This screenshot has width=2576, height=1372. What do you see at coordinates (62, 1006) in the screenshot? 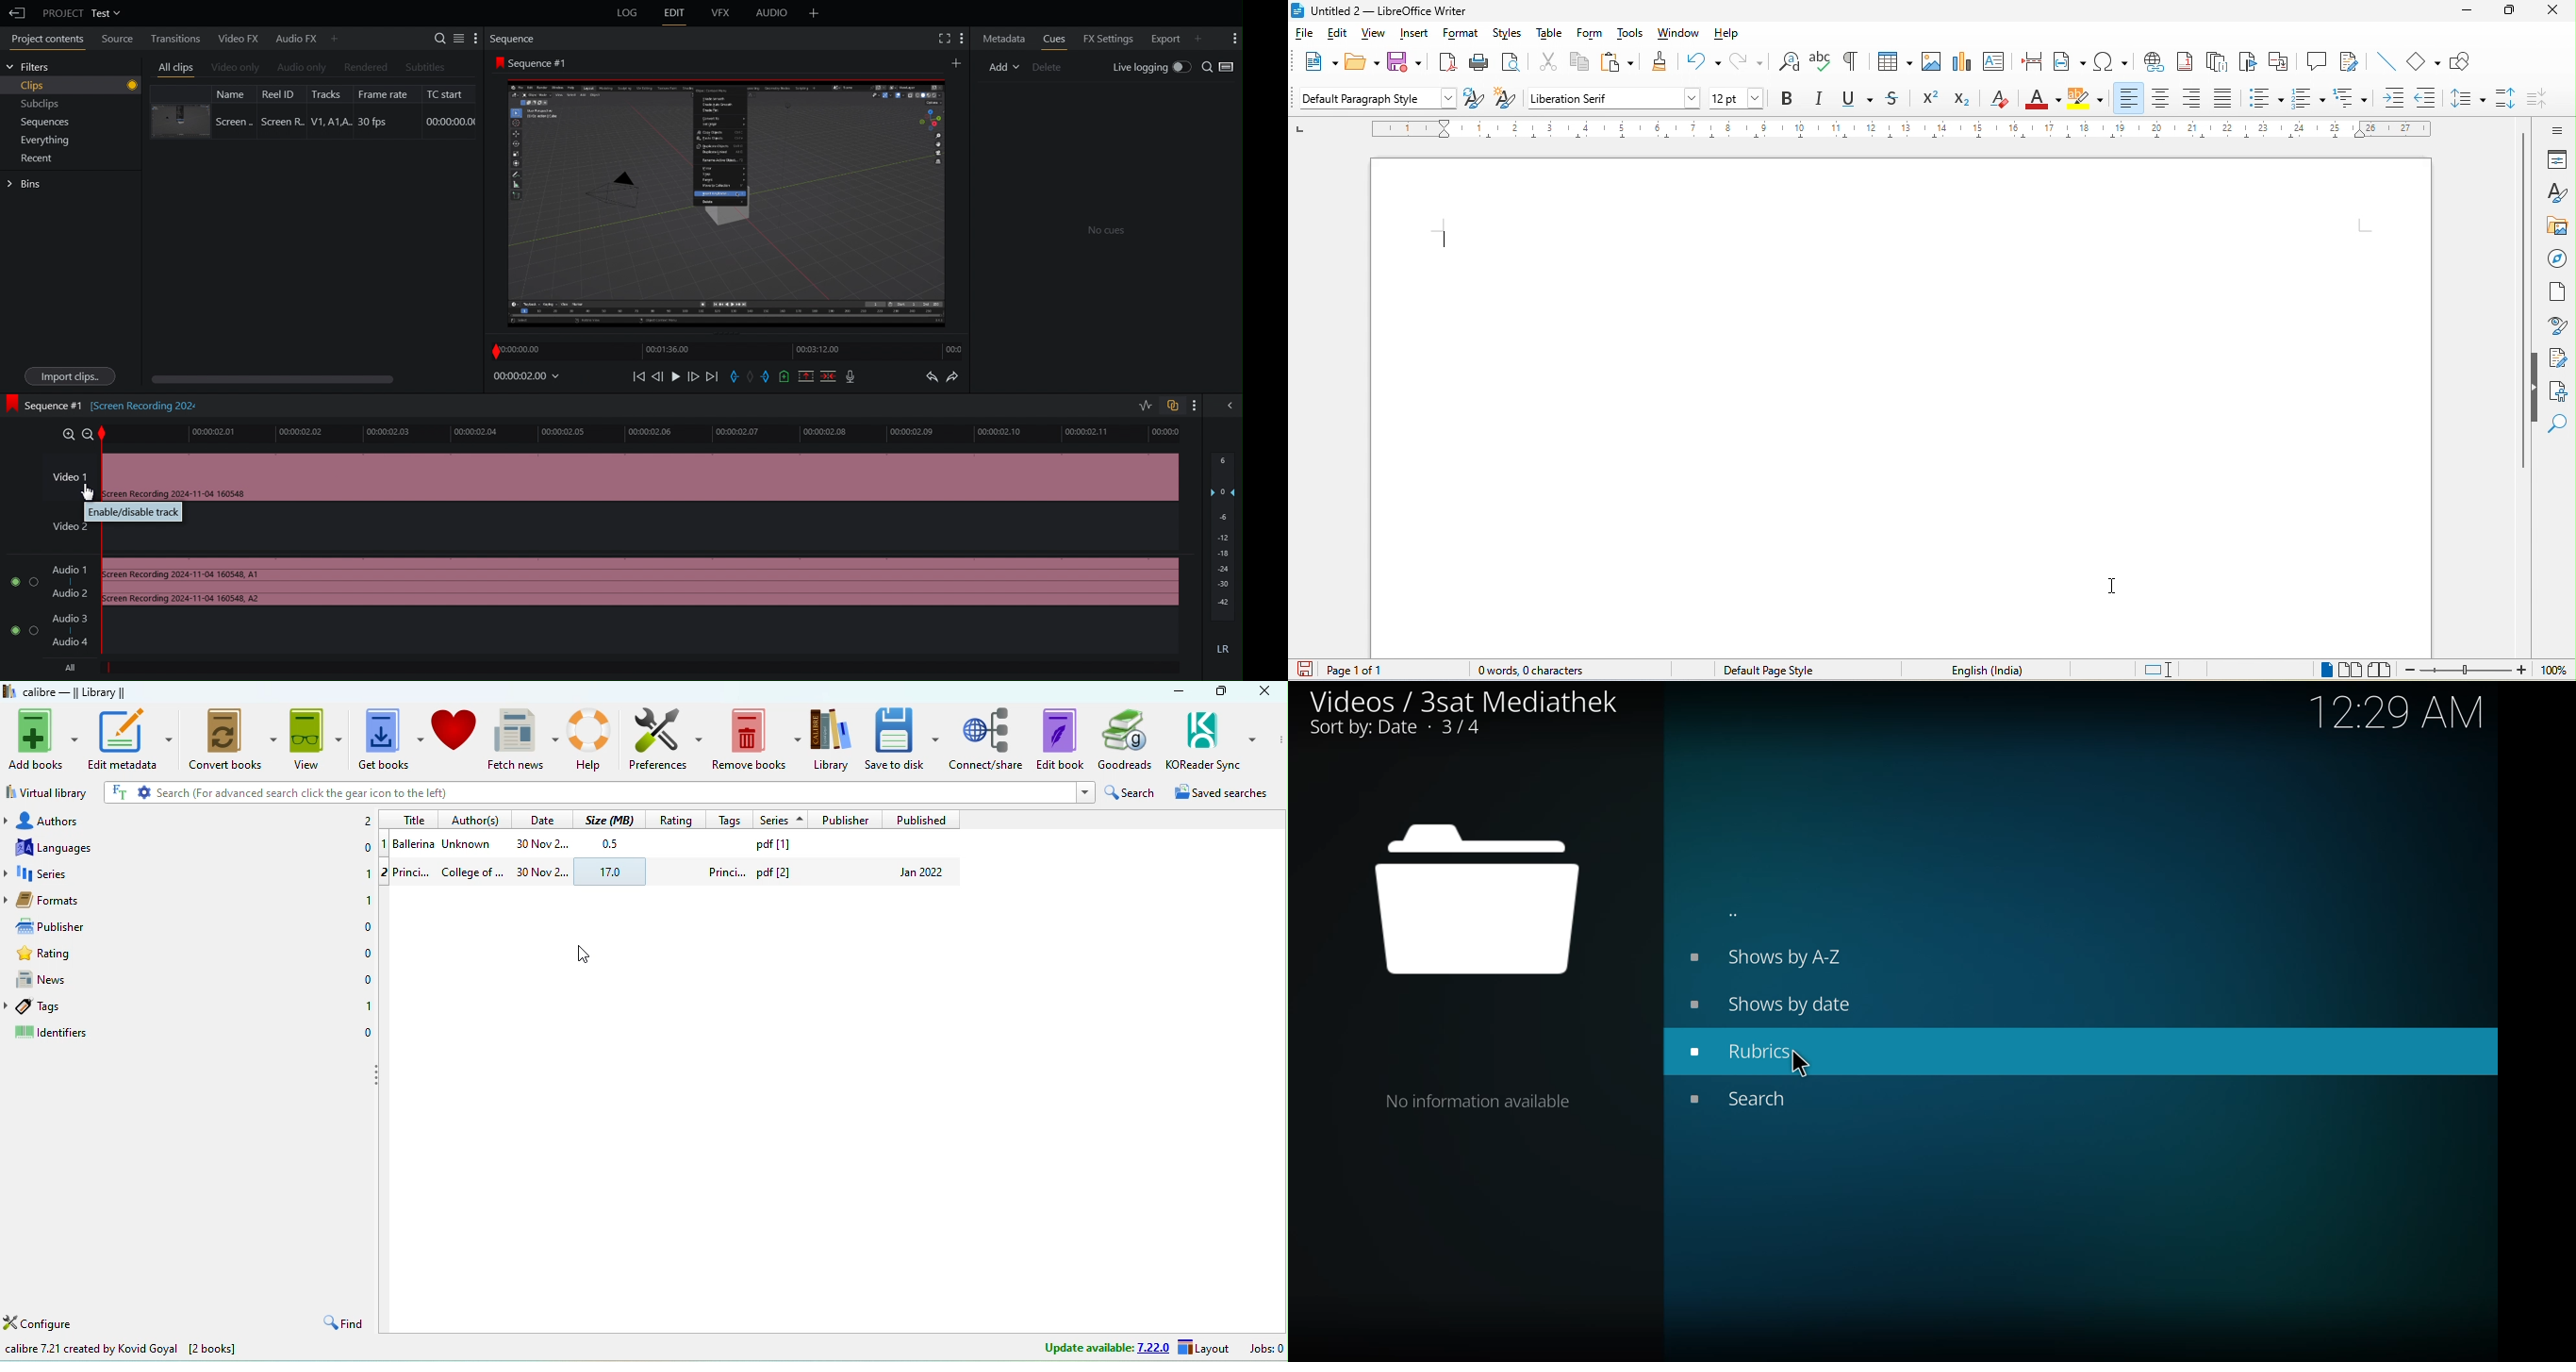
I see `tags` at bounding box center [62, 1006].